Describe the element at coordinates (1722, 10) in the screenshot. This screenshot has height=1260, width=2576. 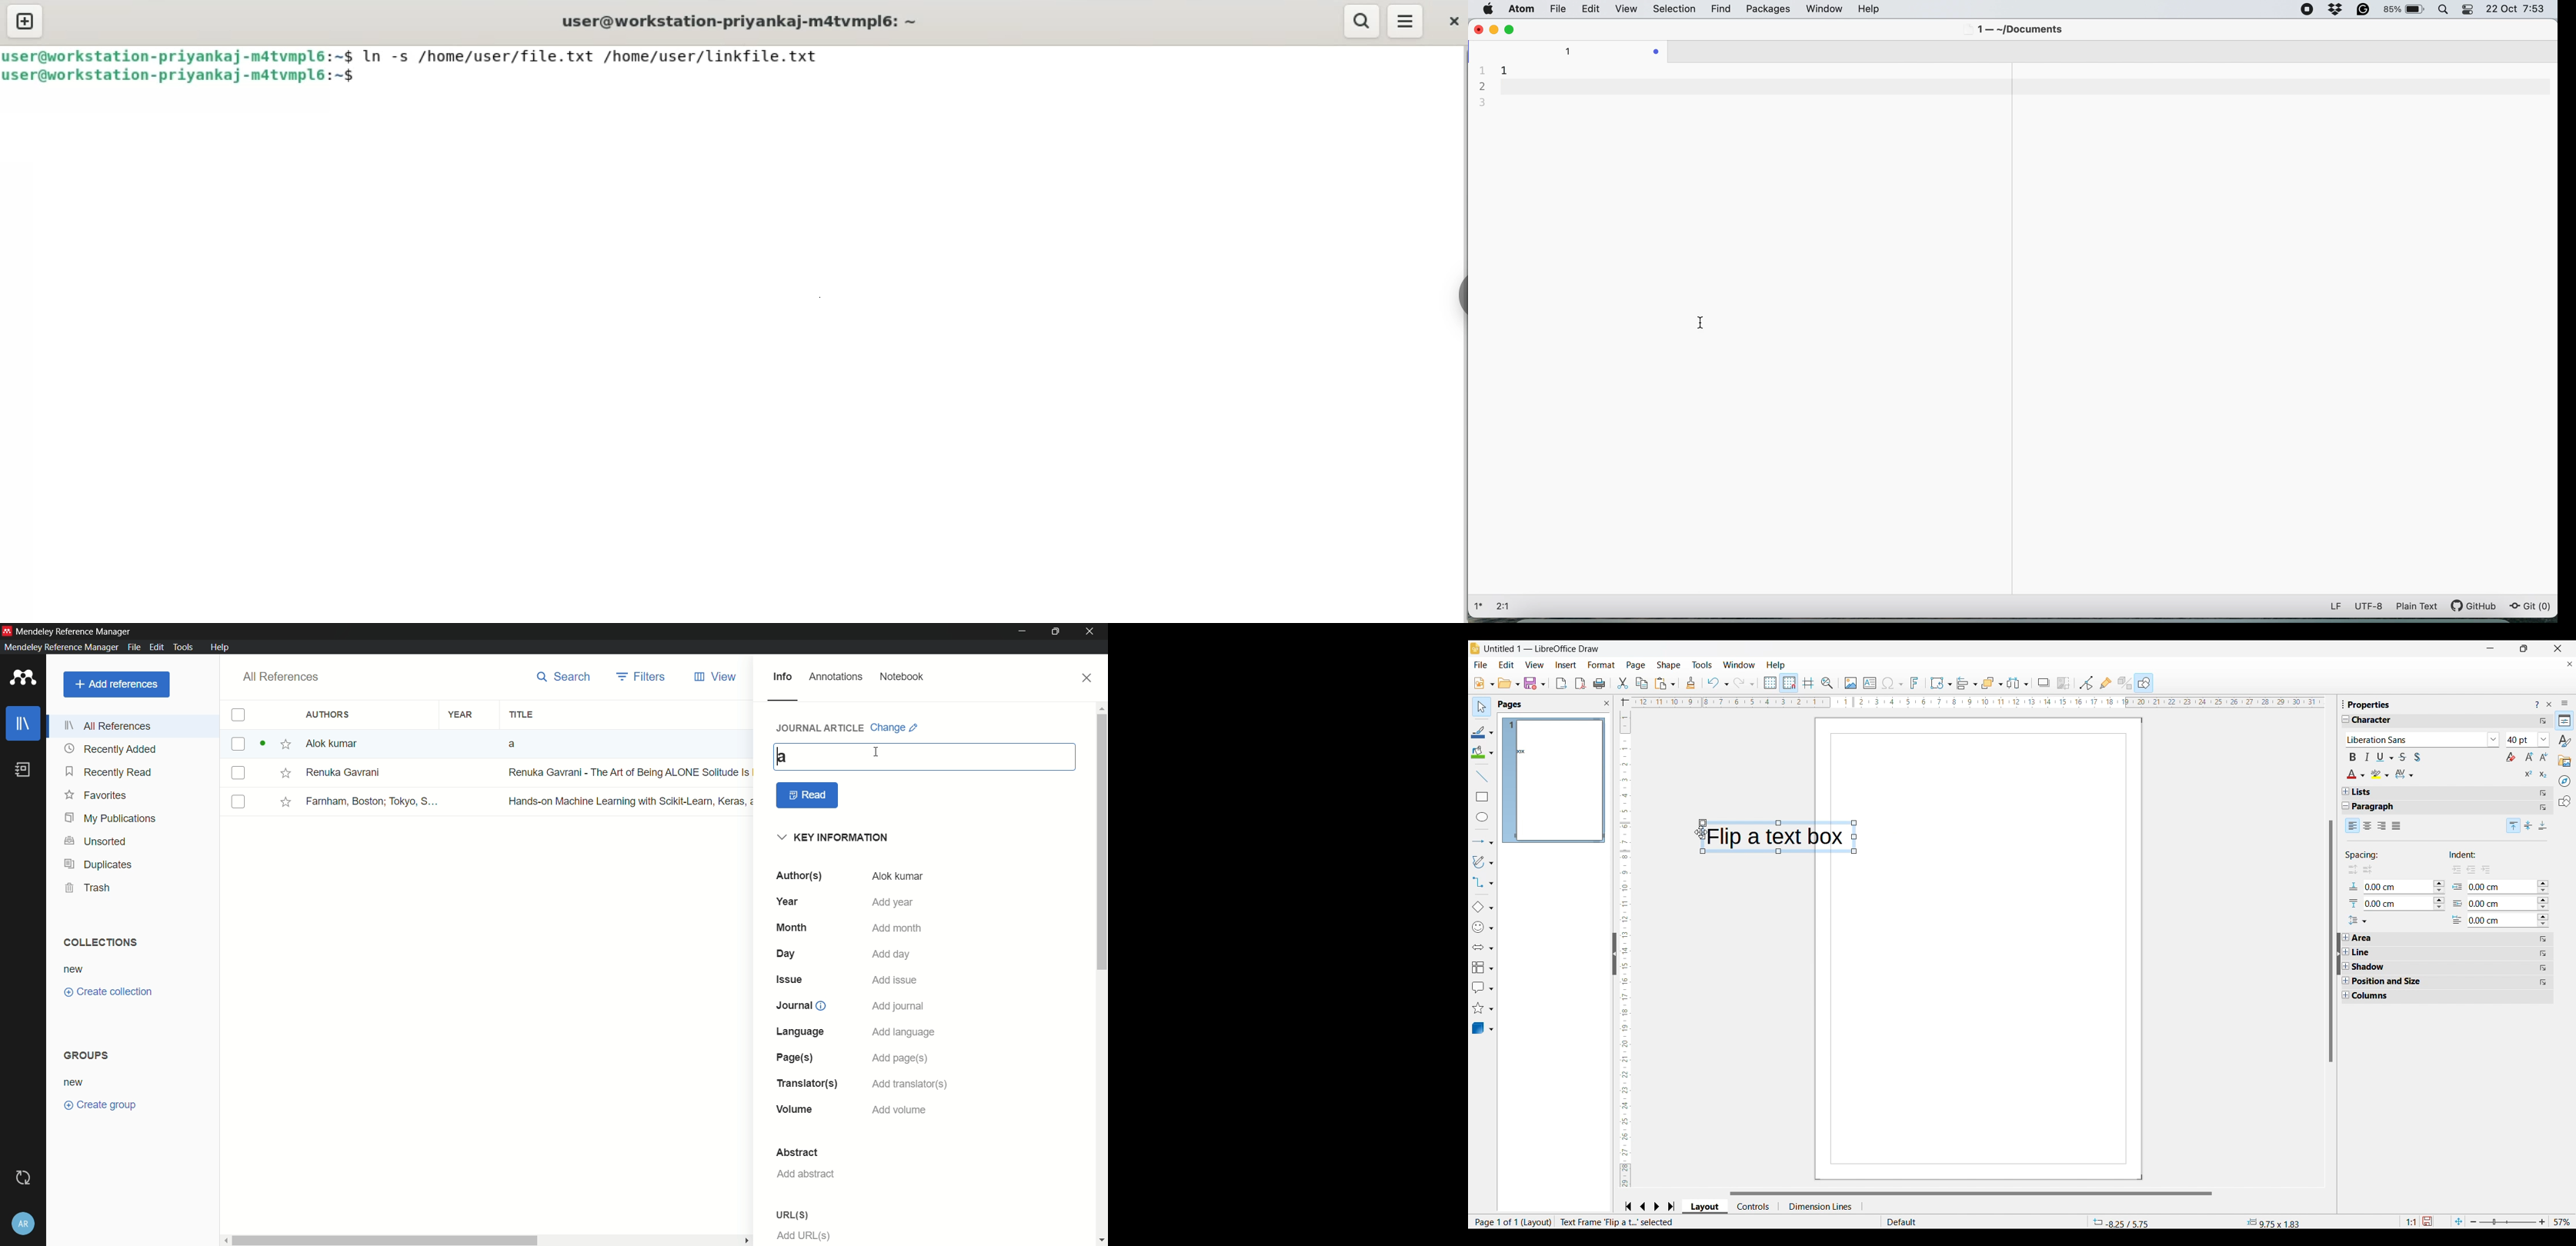
I see `find` at that location.